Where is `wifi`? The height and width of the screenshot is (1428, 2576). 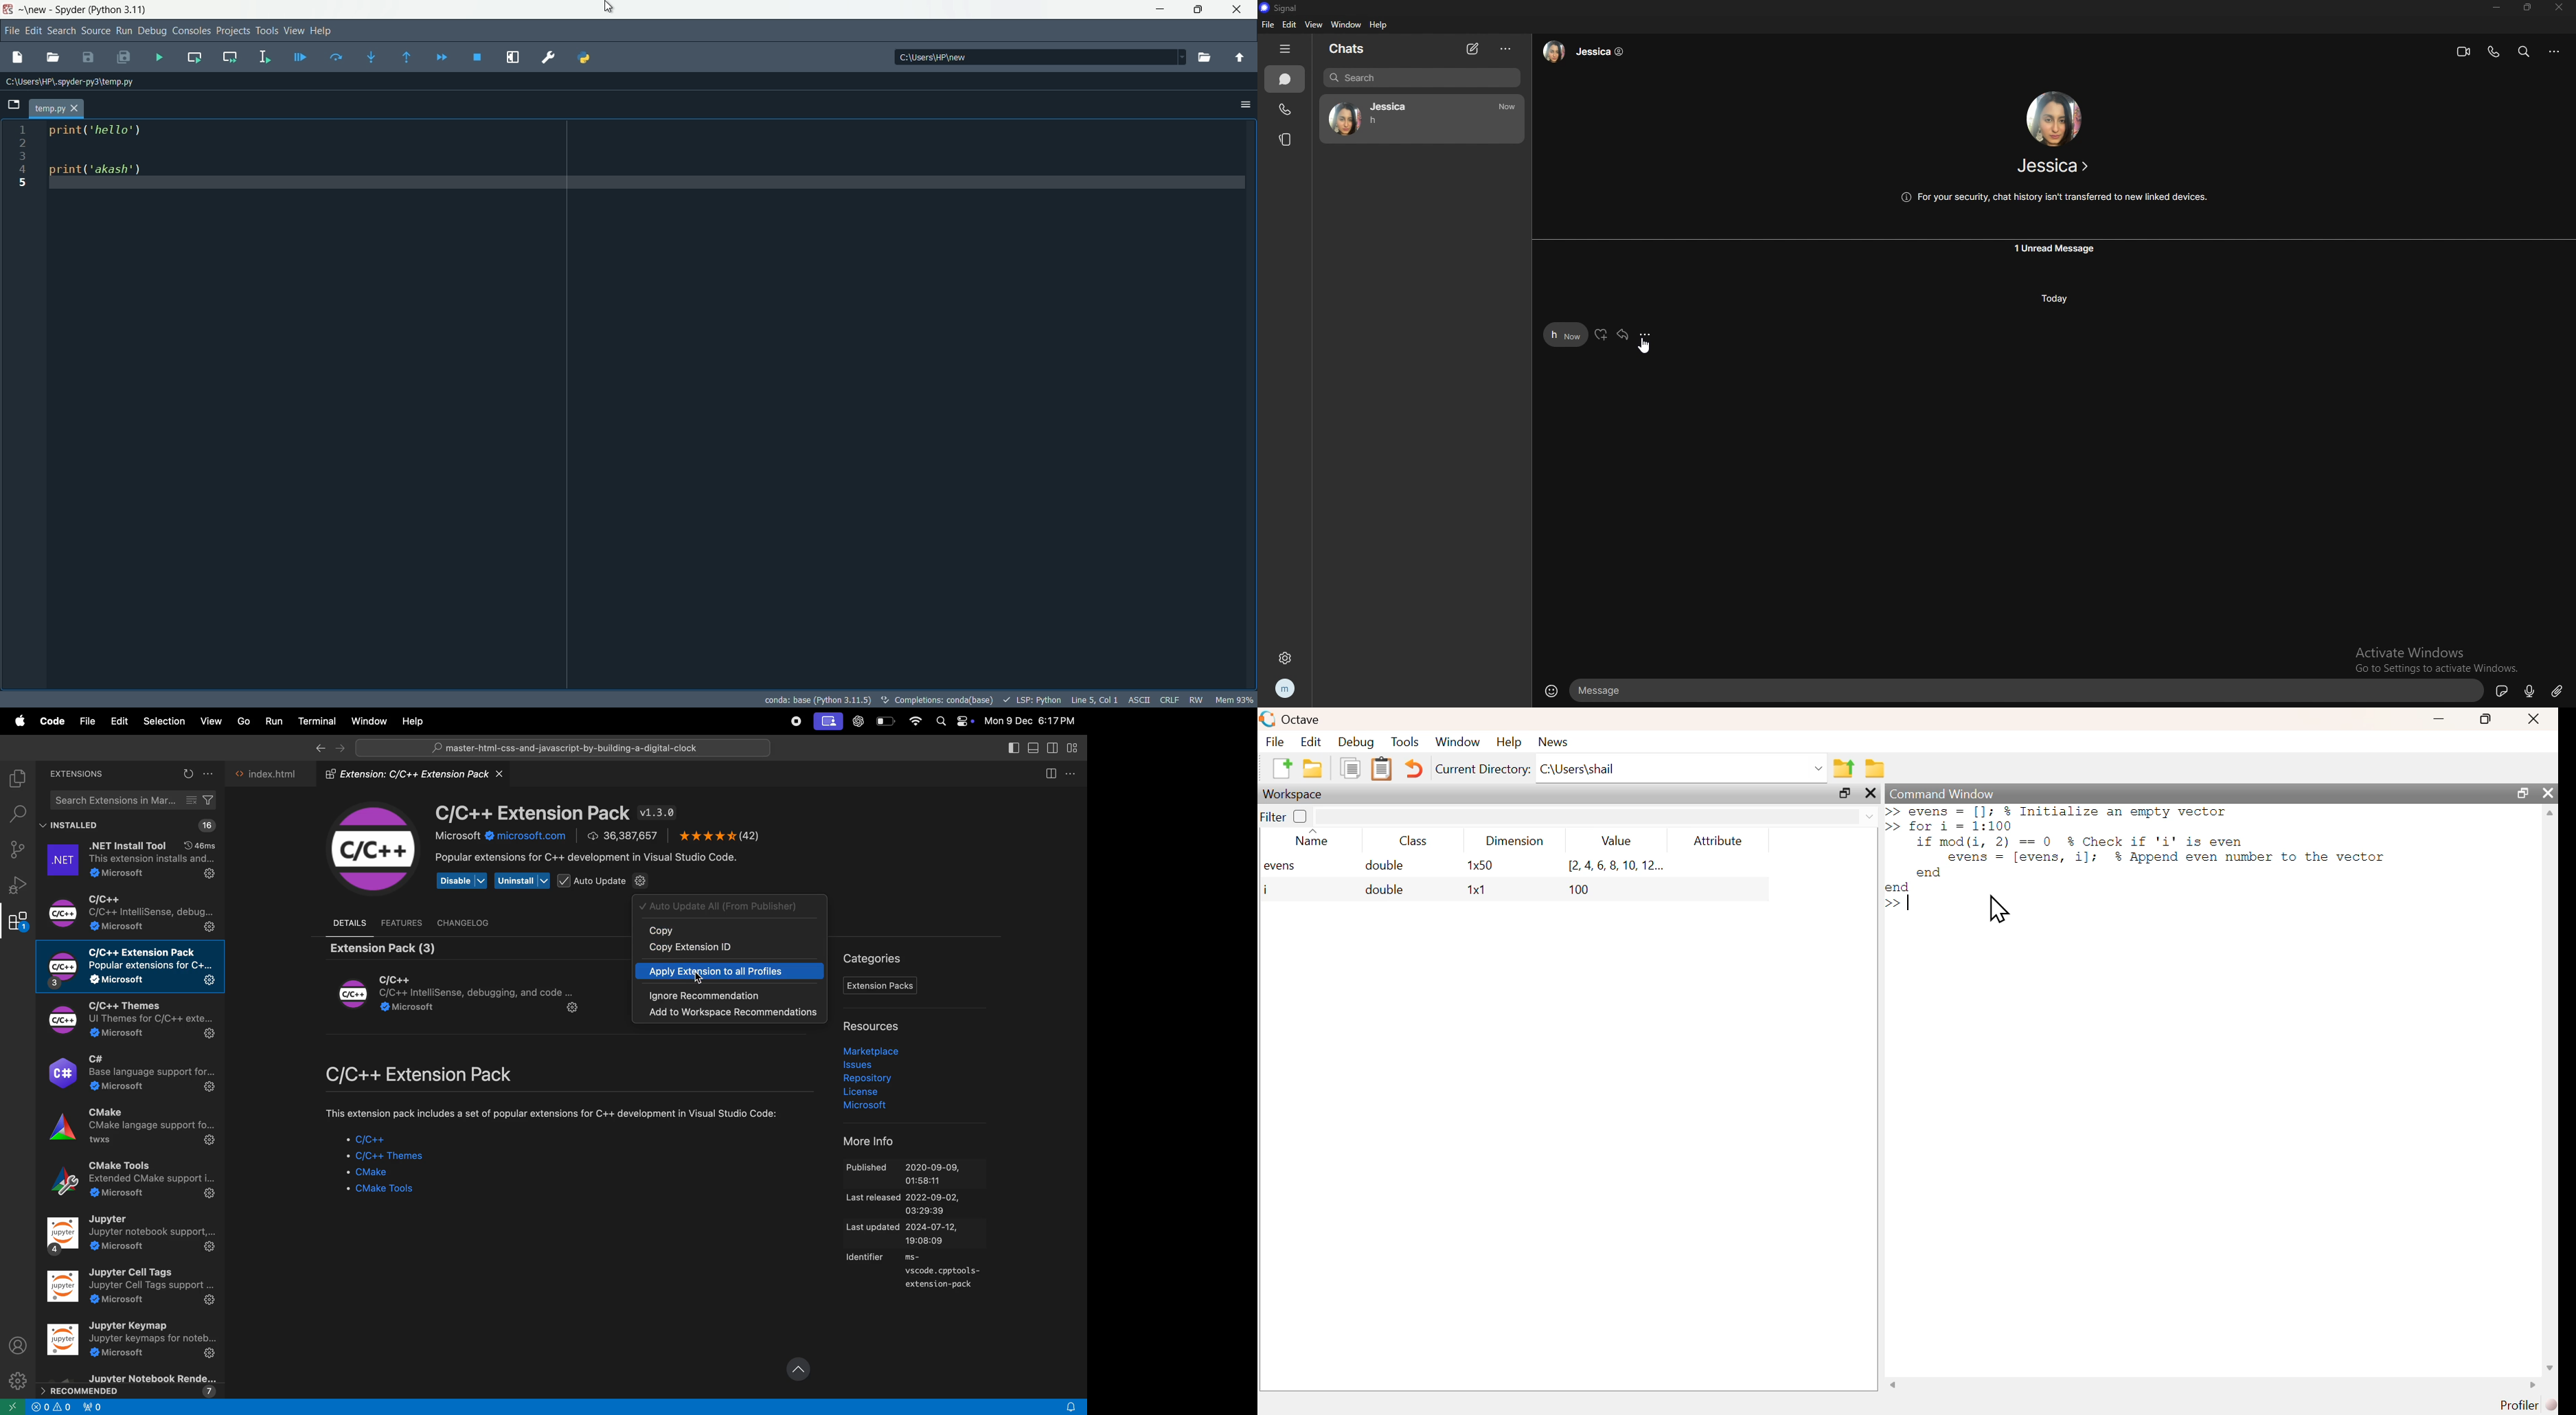
wifi is located at coordinates (914, 722).